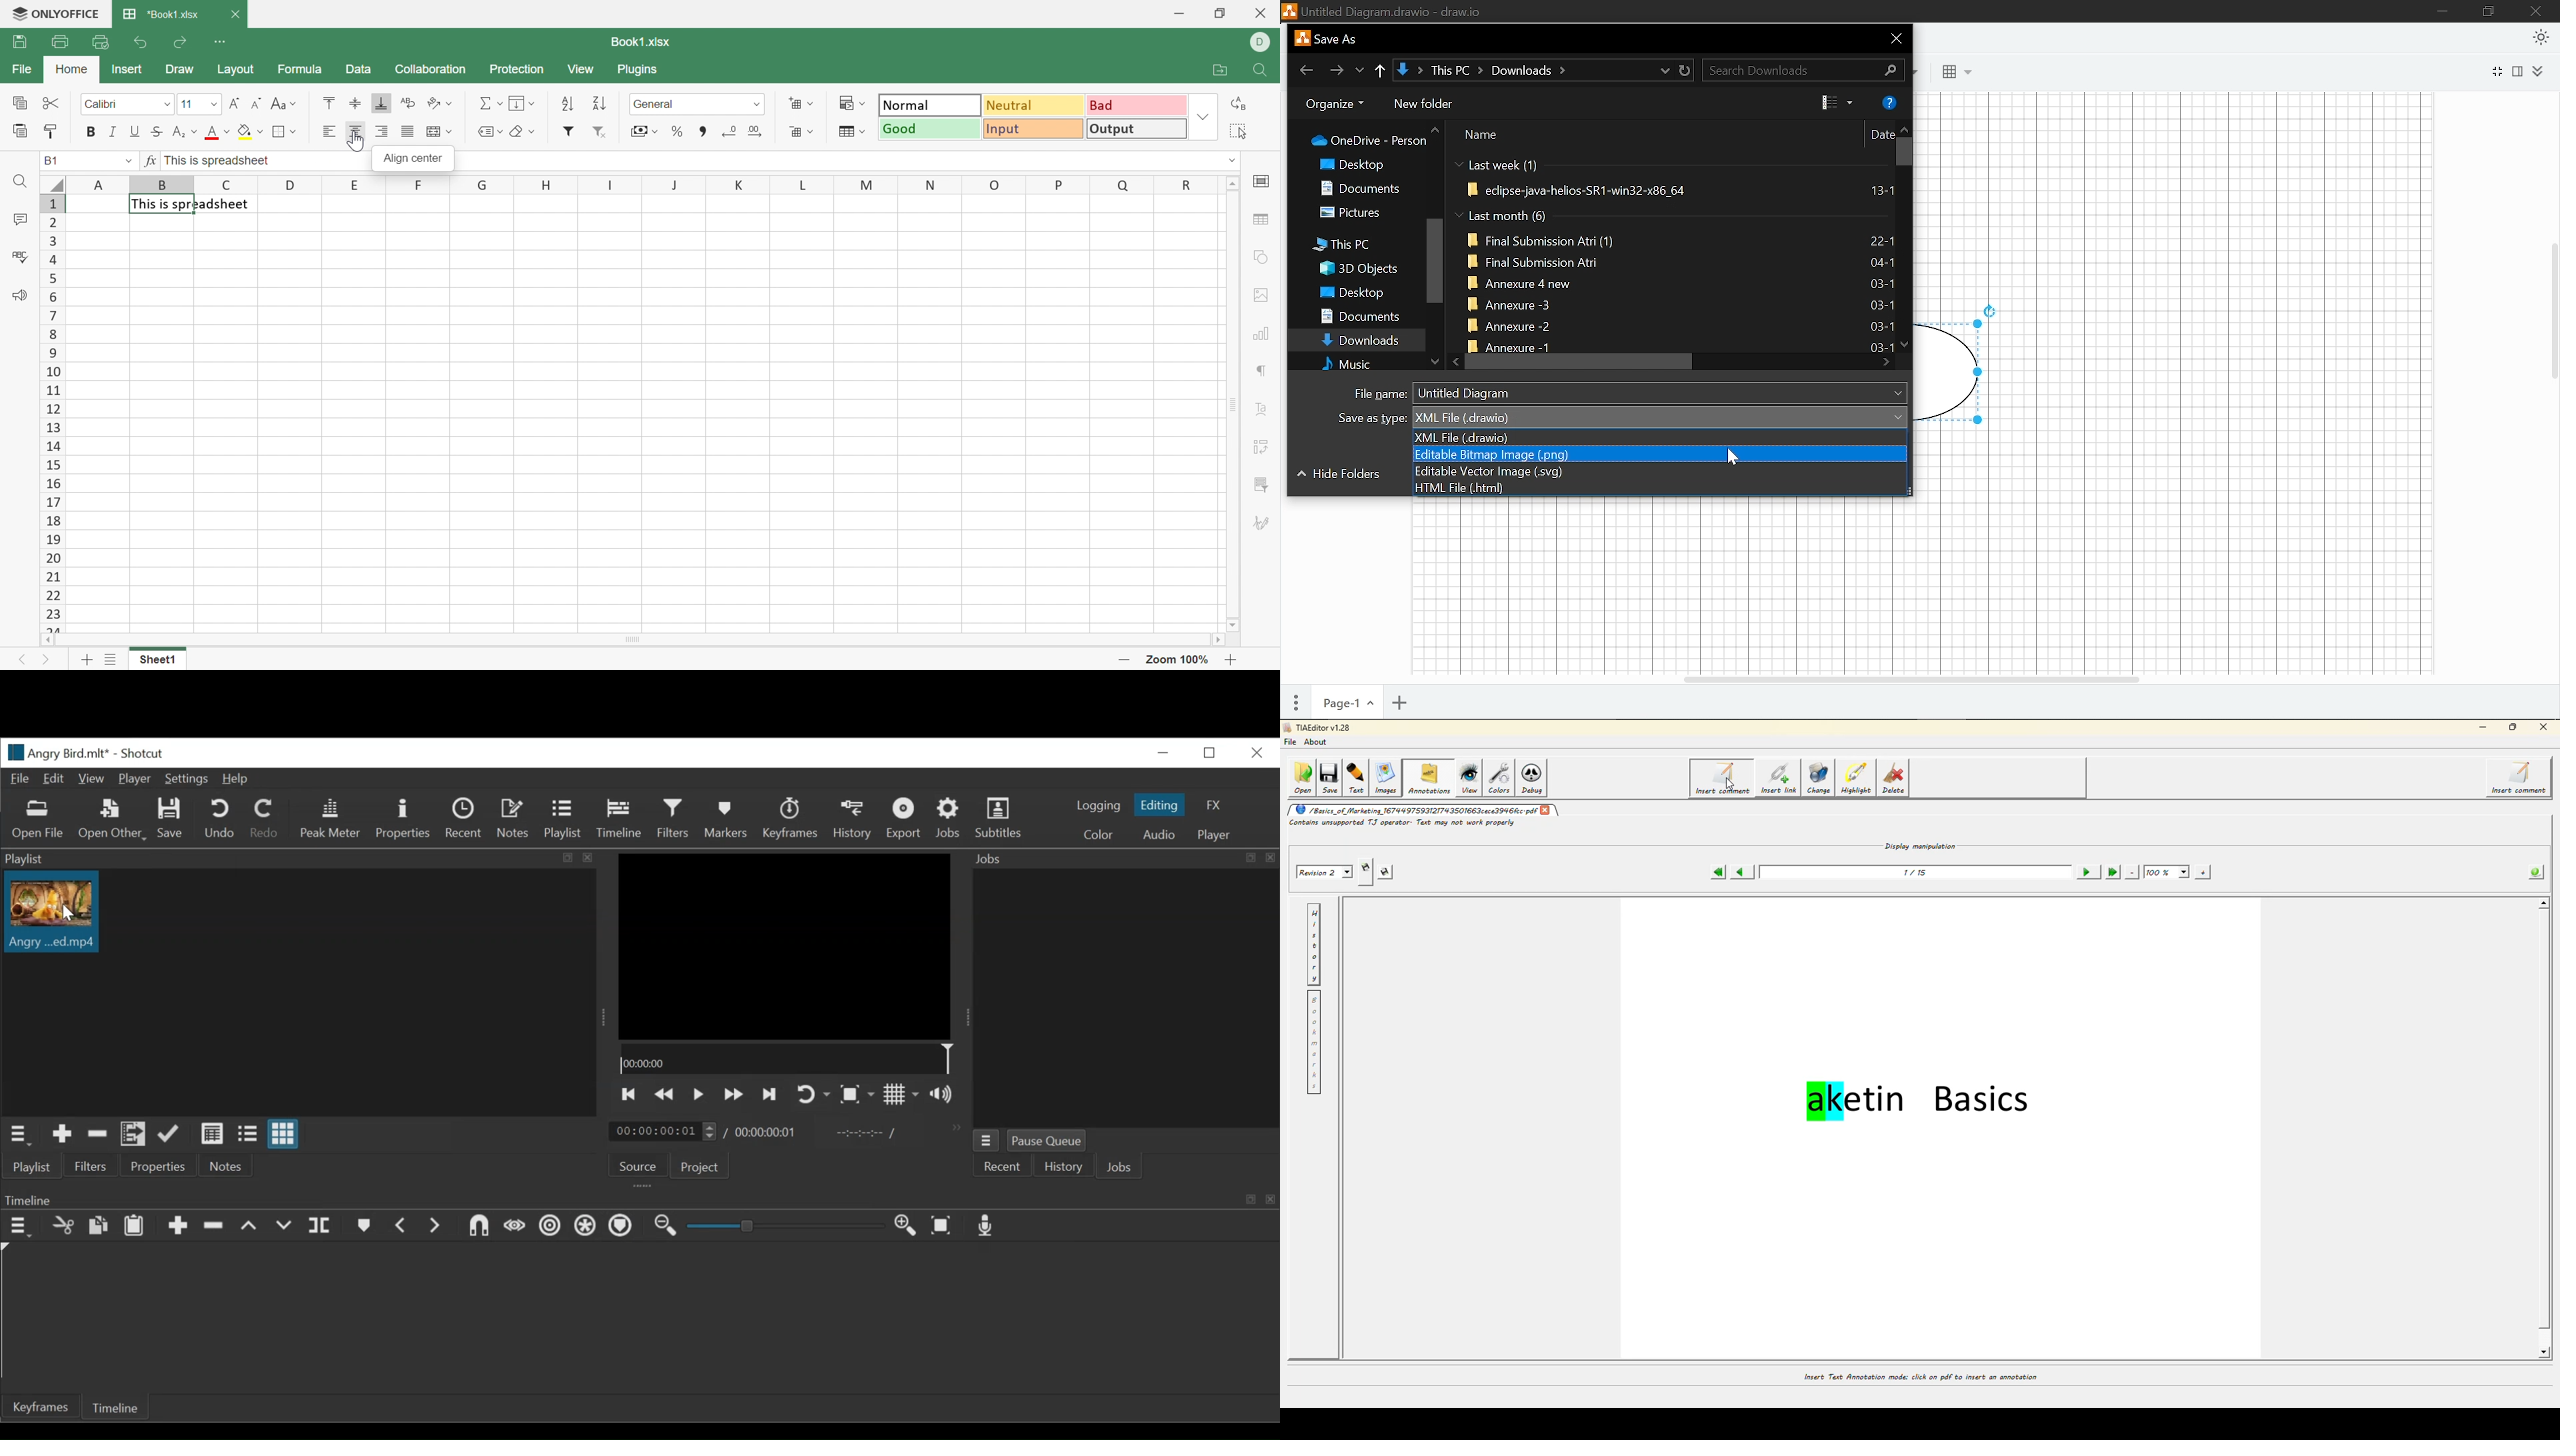 The image size is (2576, 1456). I want to click on Pause Queue, so click(1049, 1141).